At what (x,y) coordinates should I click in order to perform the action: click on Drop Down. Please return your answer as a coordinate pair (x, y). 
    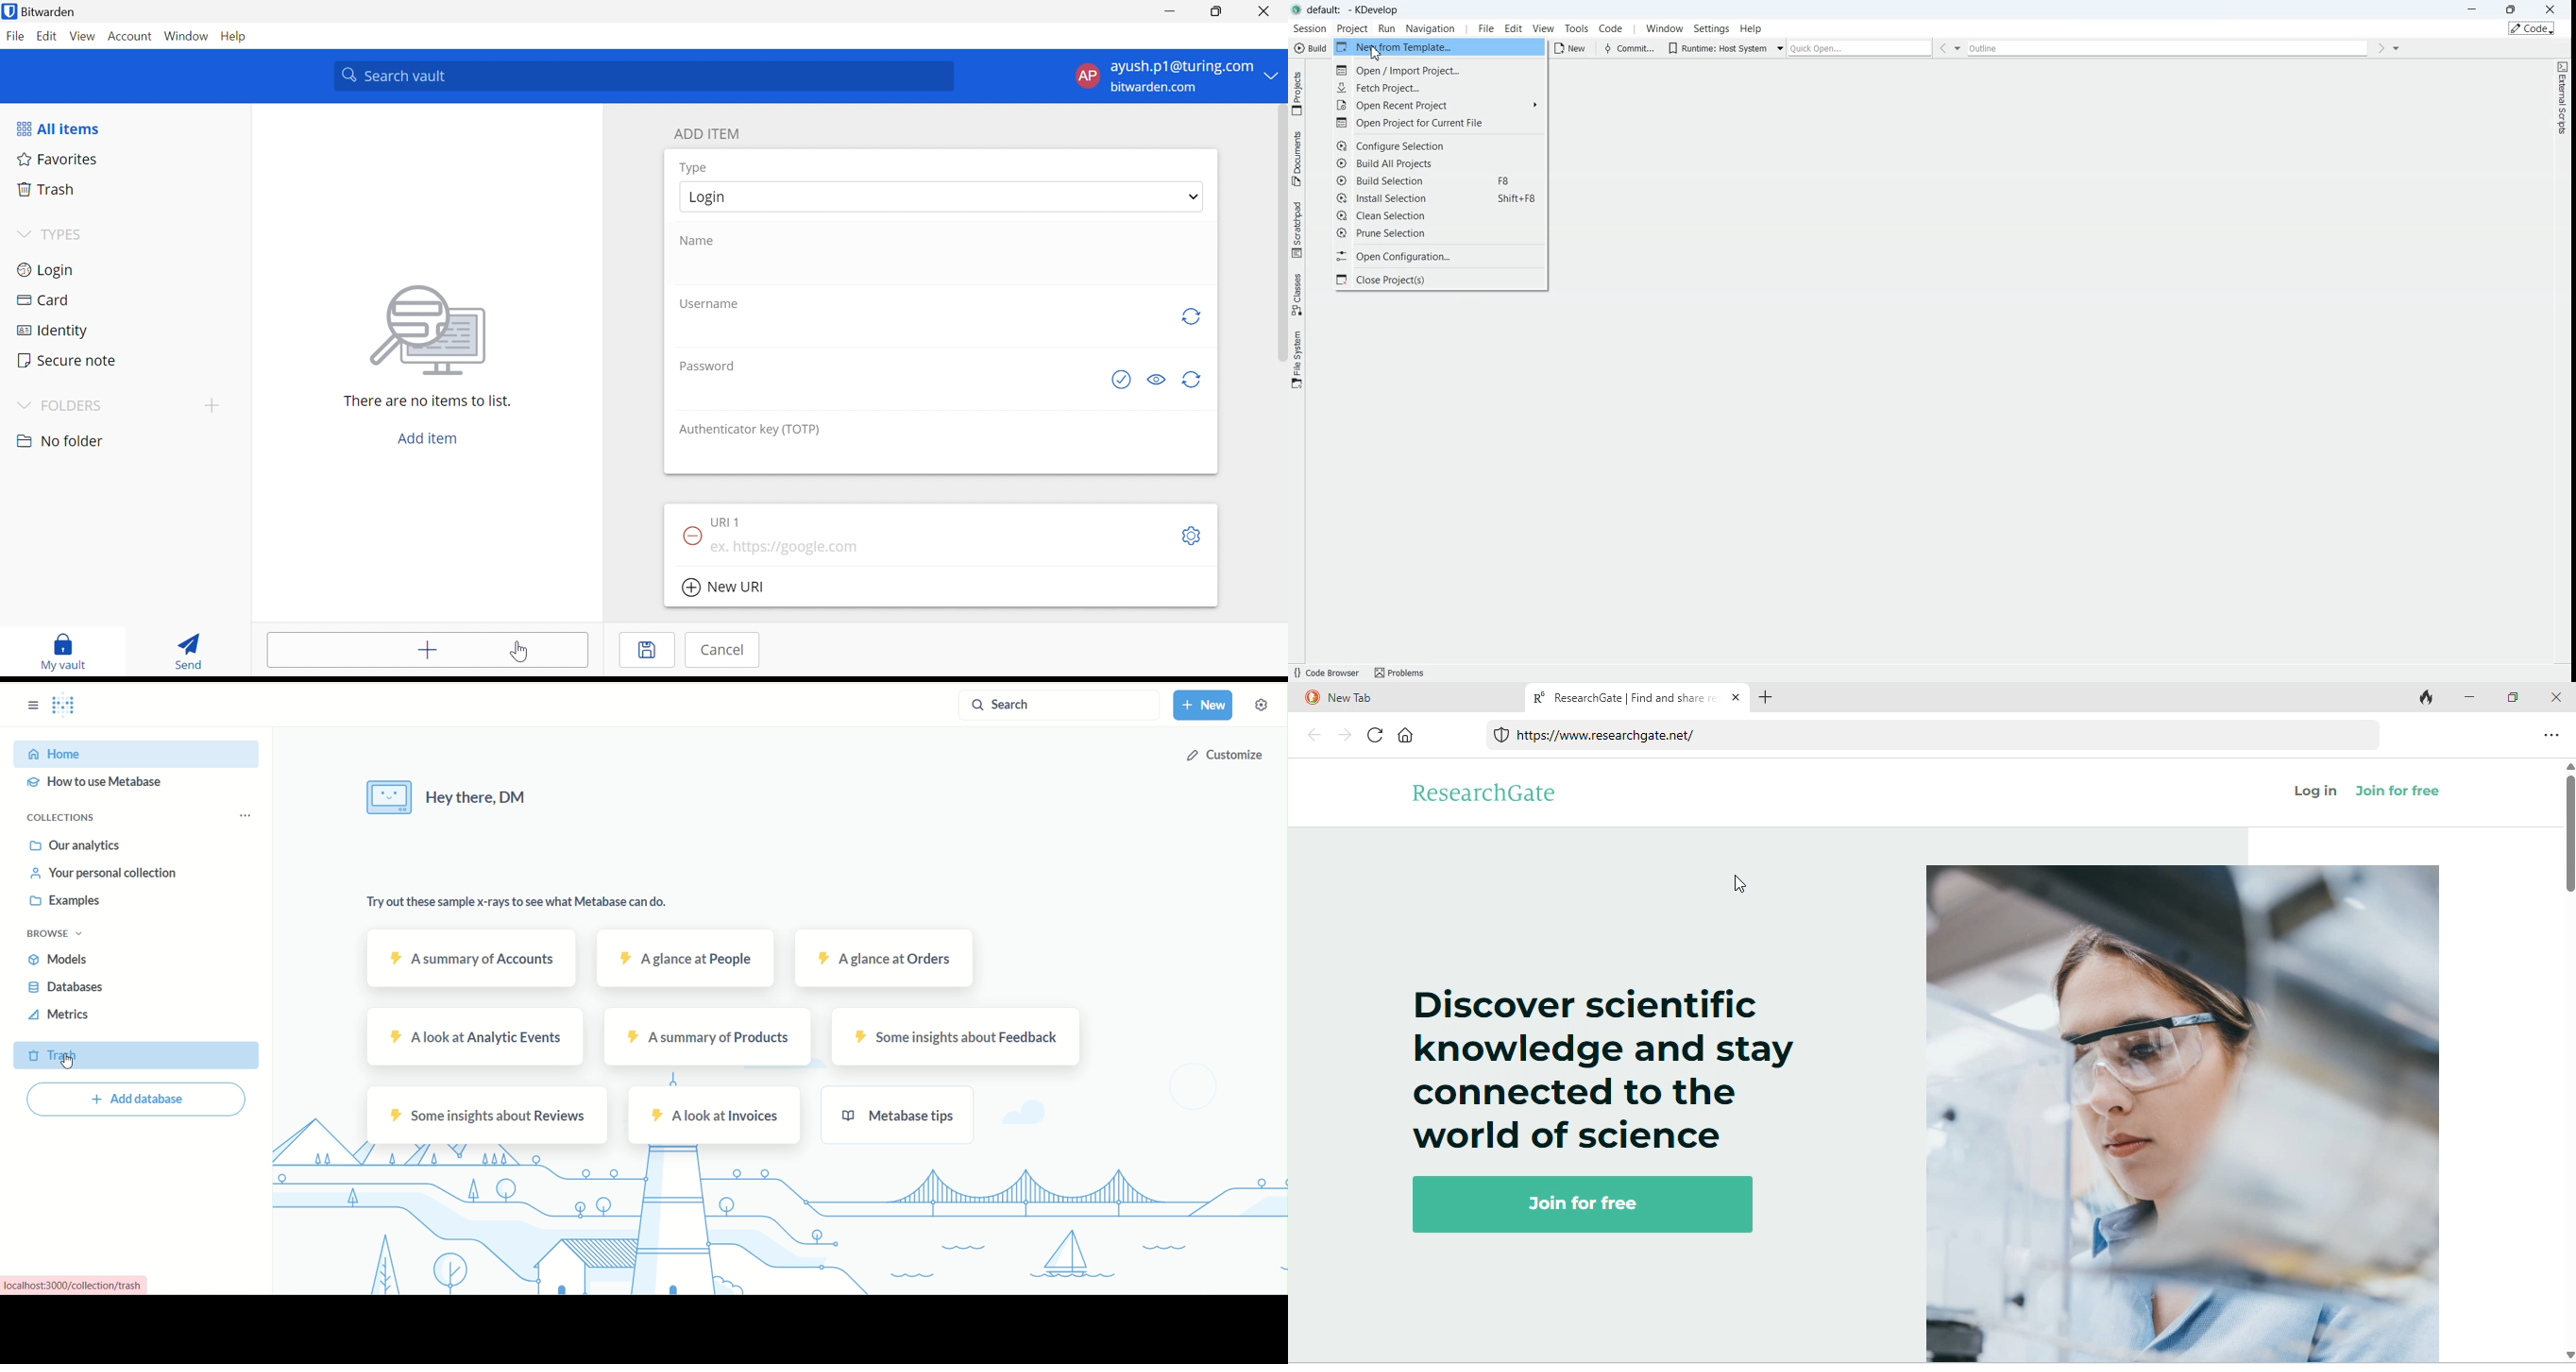
    Looking at the image, I should click on (1194, 197).